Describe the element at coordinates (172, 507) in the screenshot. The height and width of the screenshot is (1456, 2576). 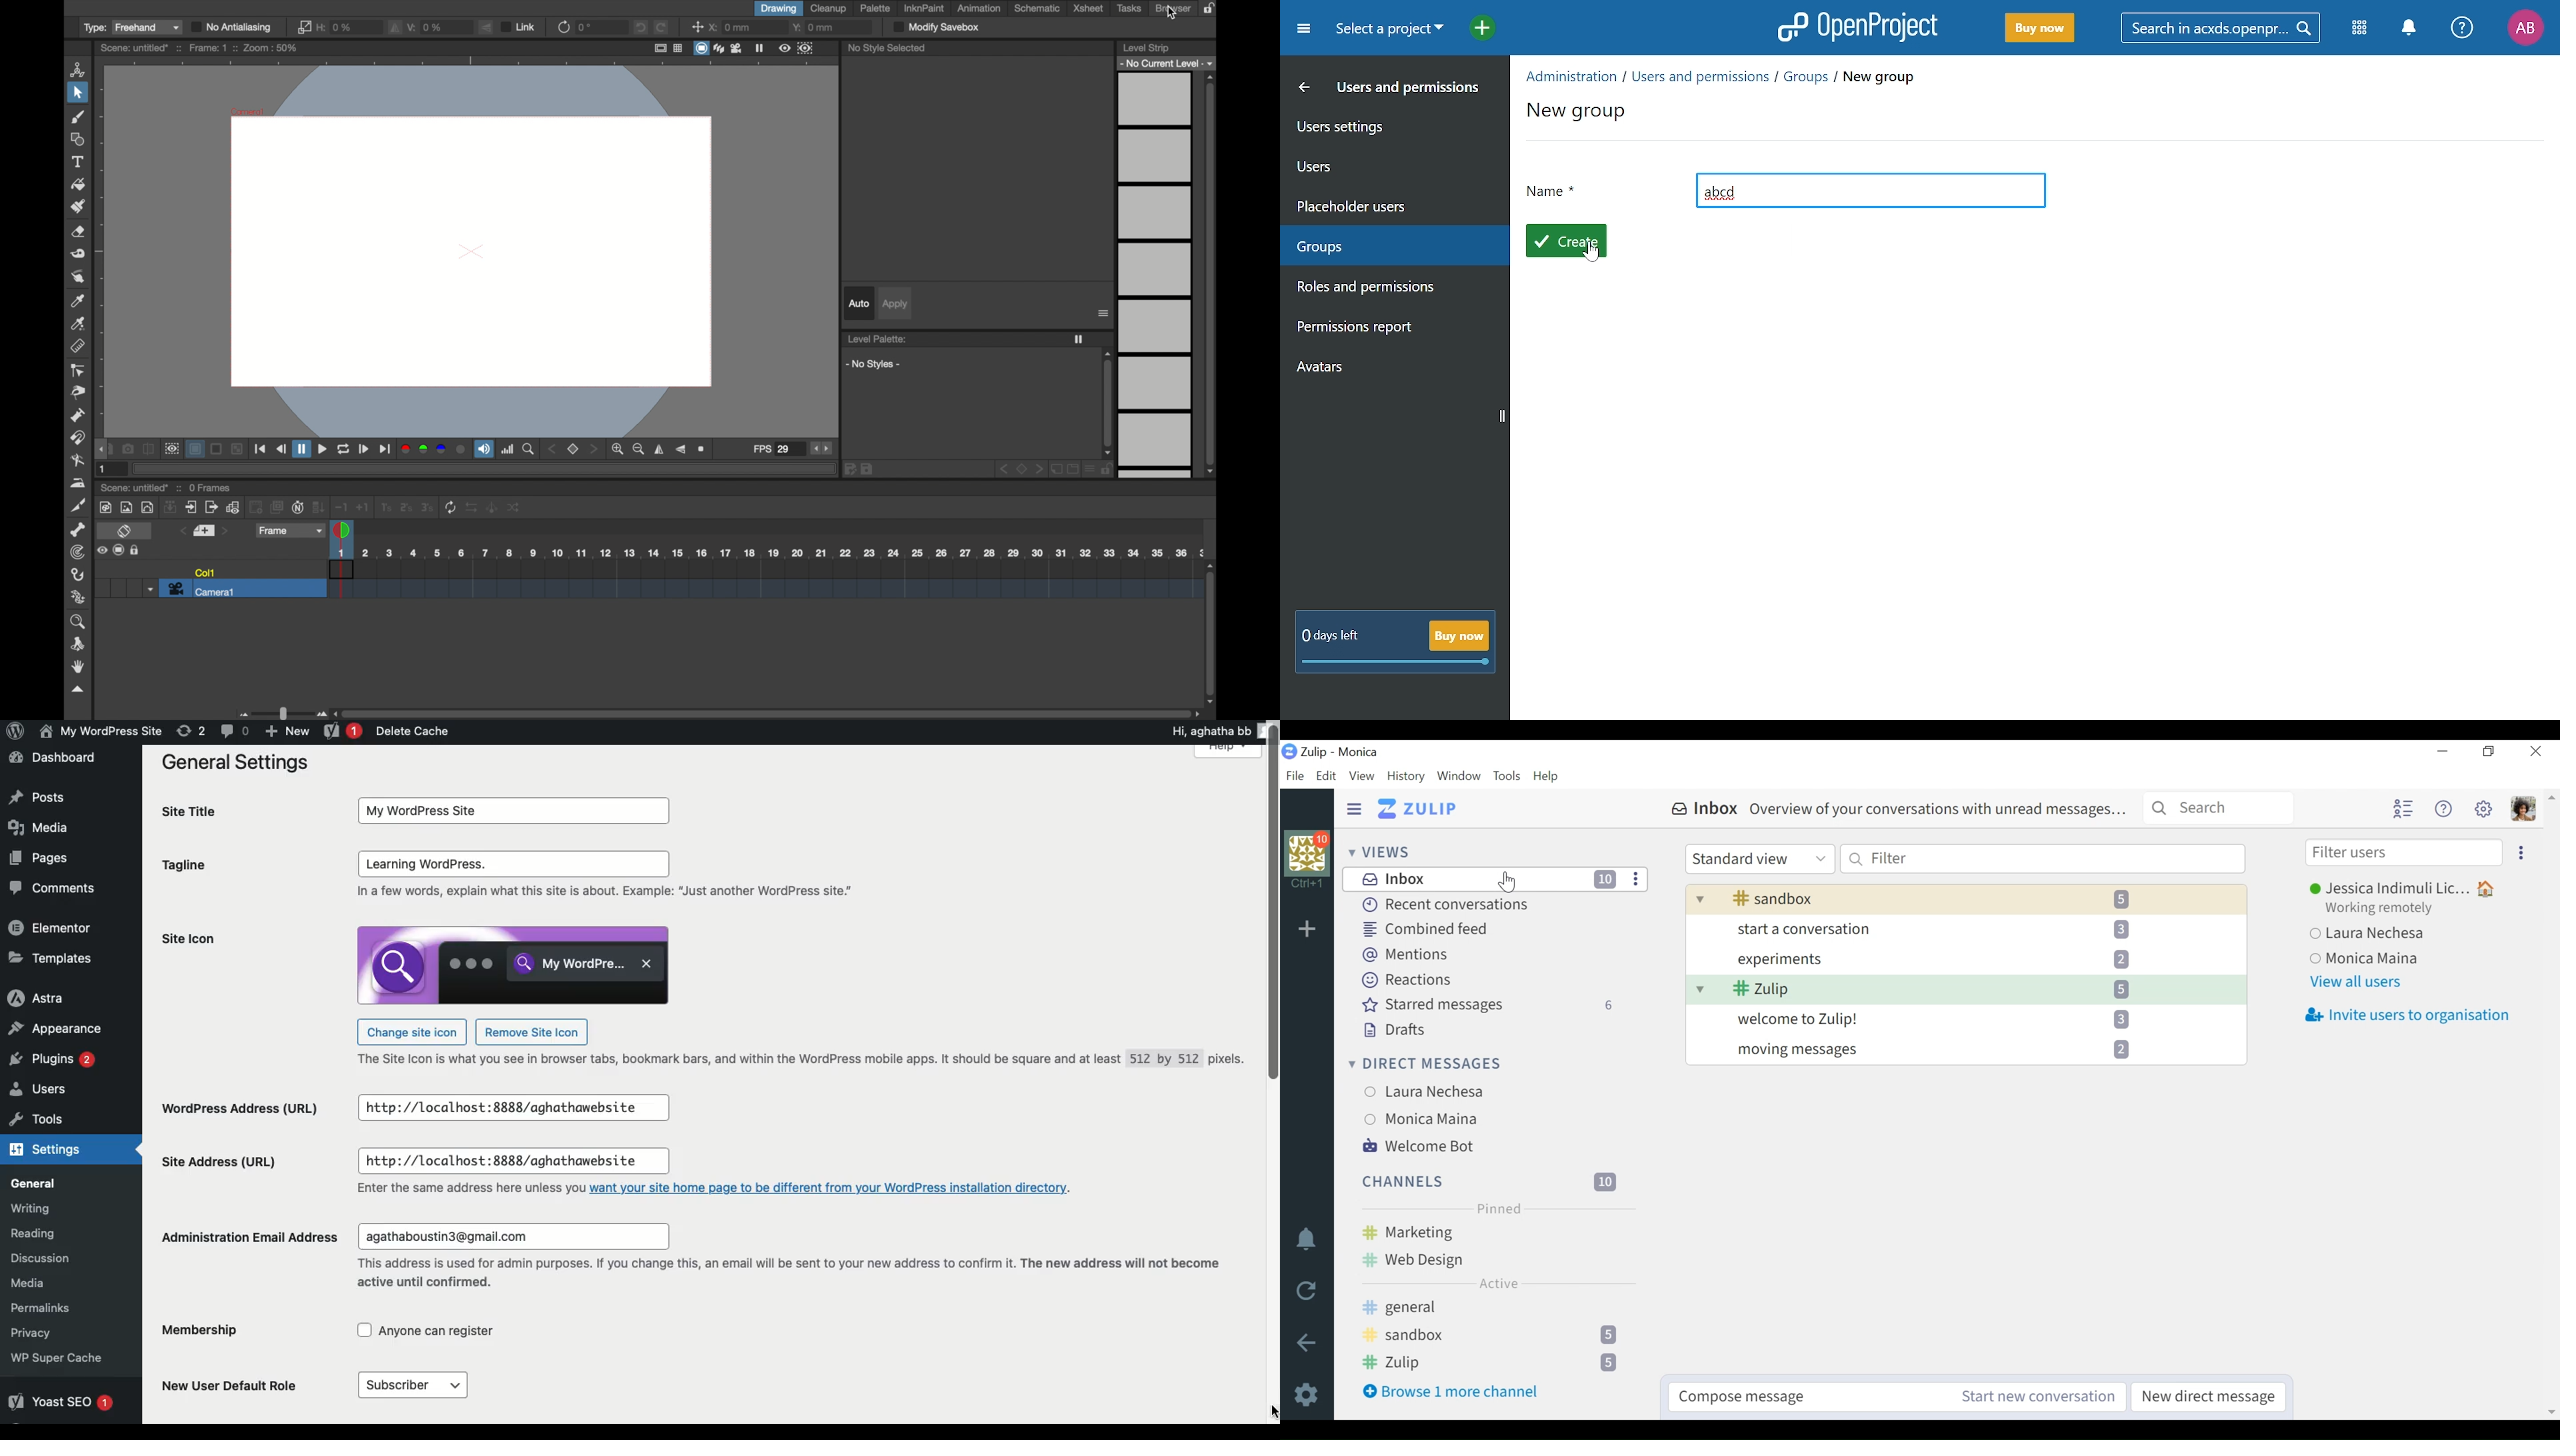
I see `down` at that location.